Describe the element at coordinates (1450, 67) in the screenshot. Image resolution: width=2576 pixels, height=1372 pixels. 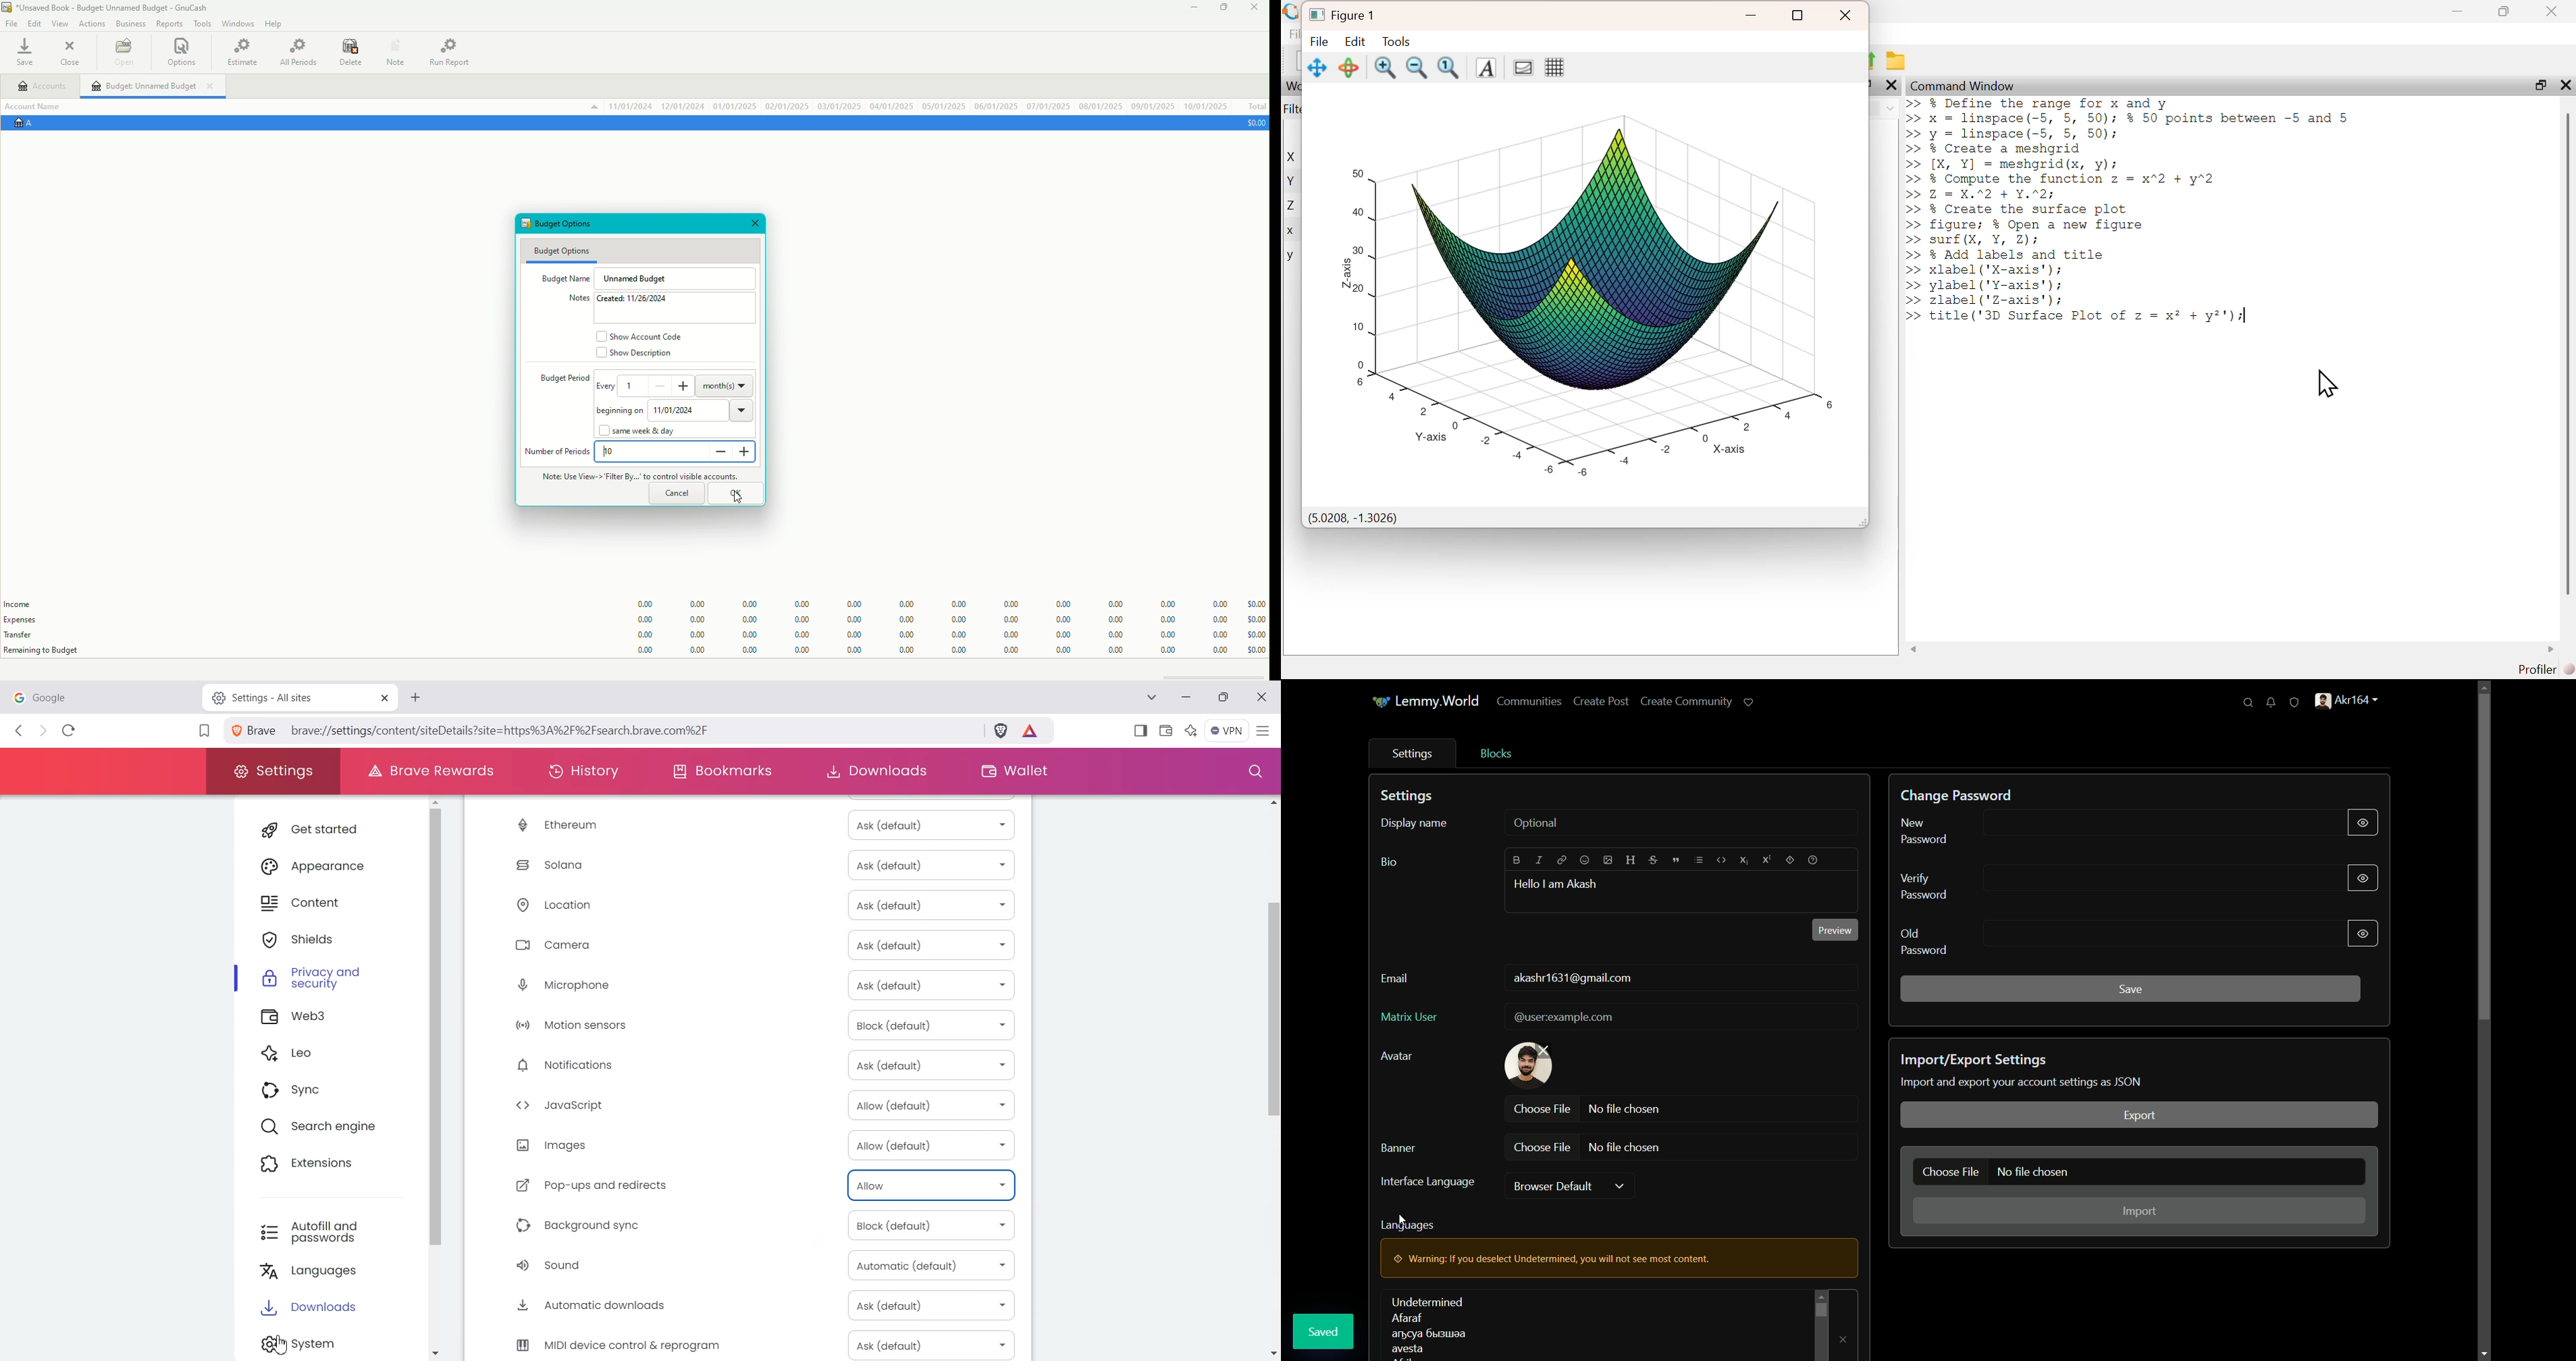
I see `fit to screen` at that location.